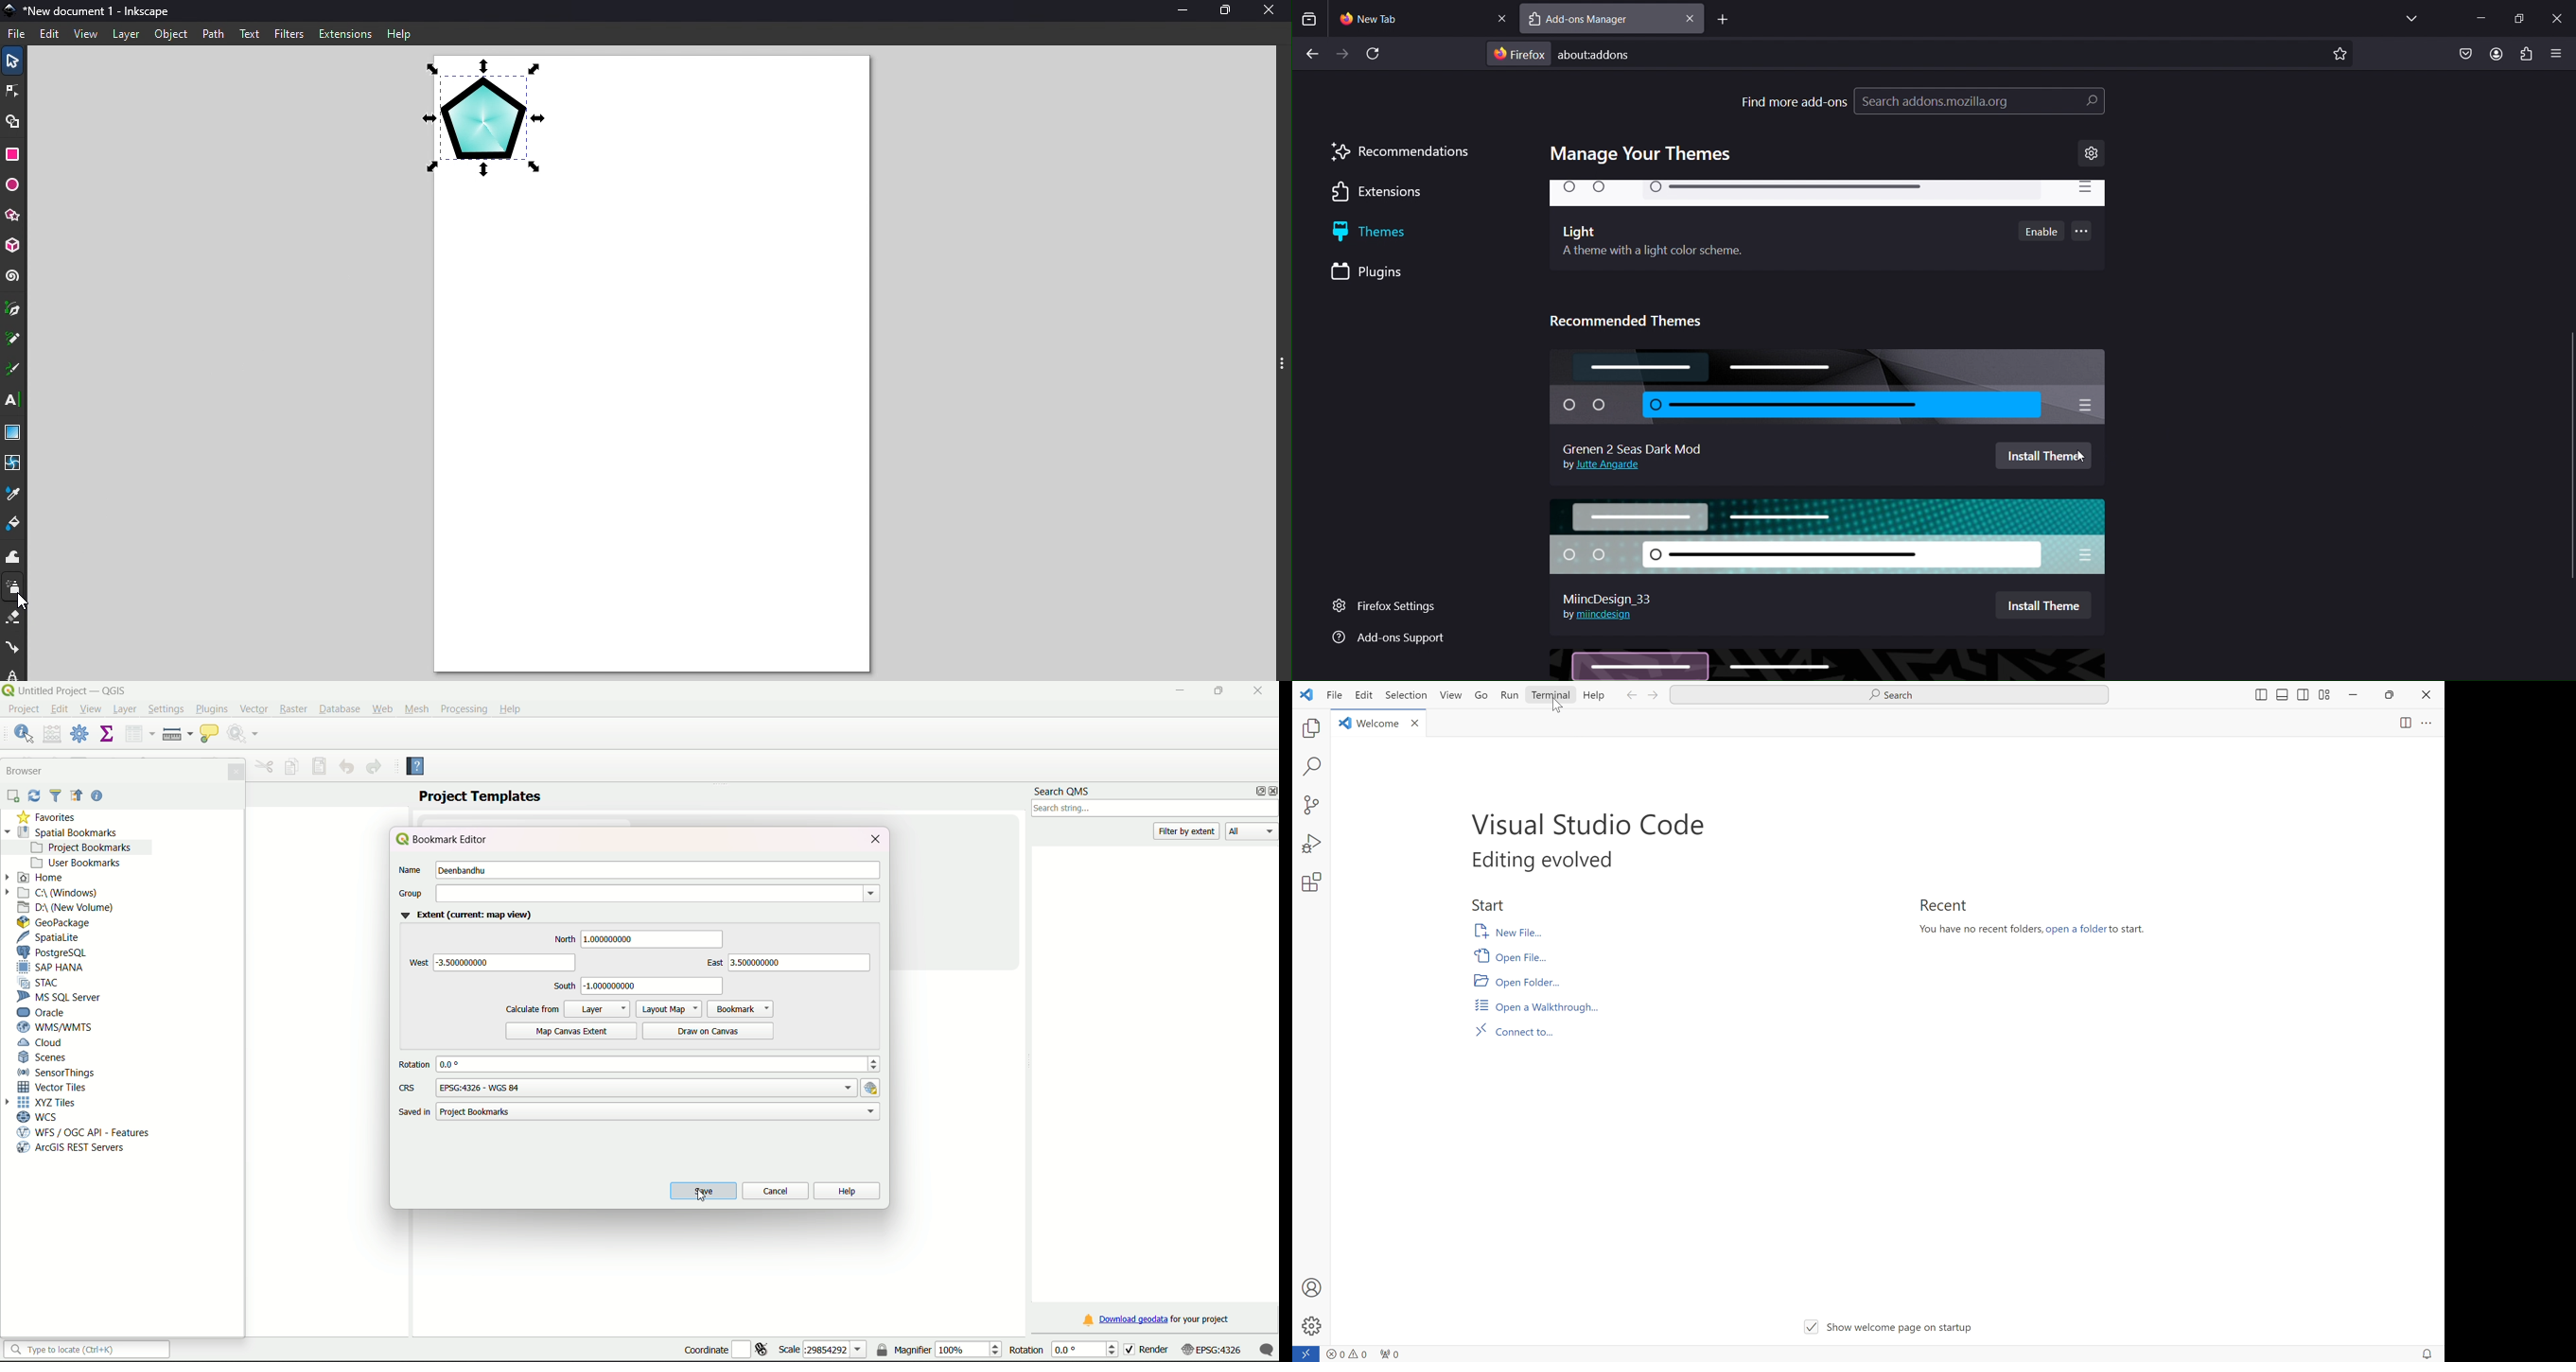 The image size is (2576, 1372). What do you see at coordinates (1794, 101) in the screenshot?
I see `find more add-ons` at bounding box center [1794, 101].